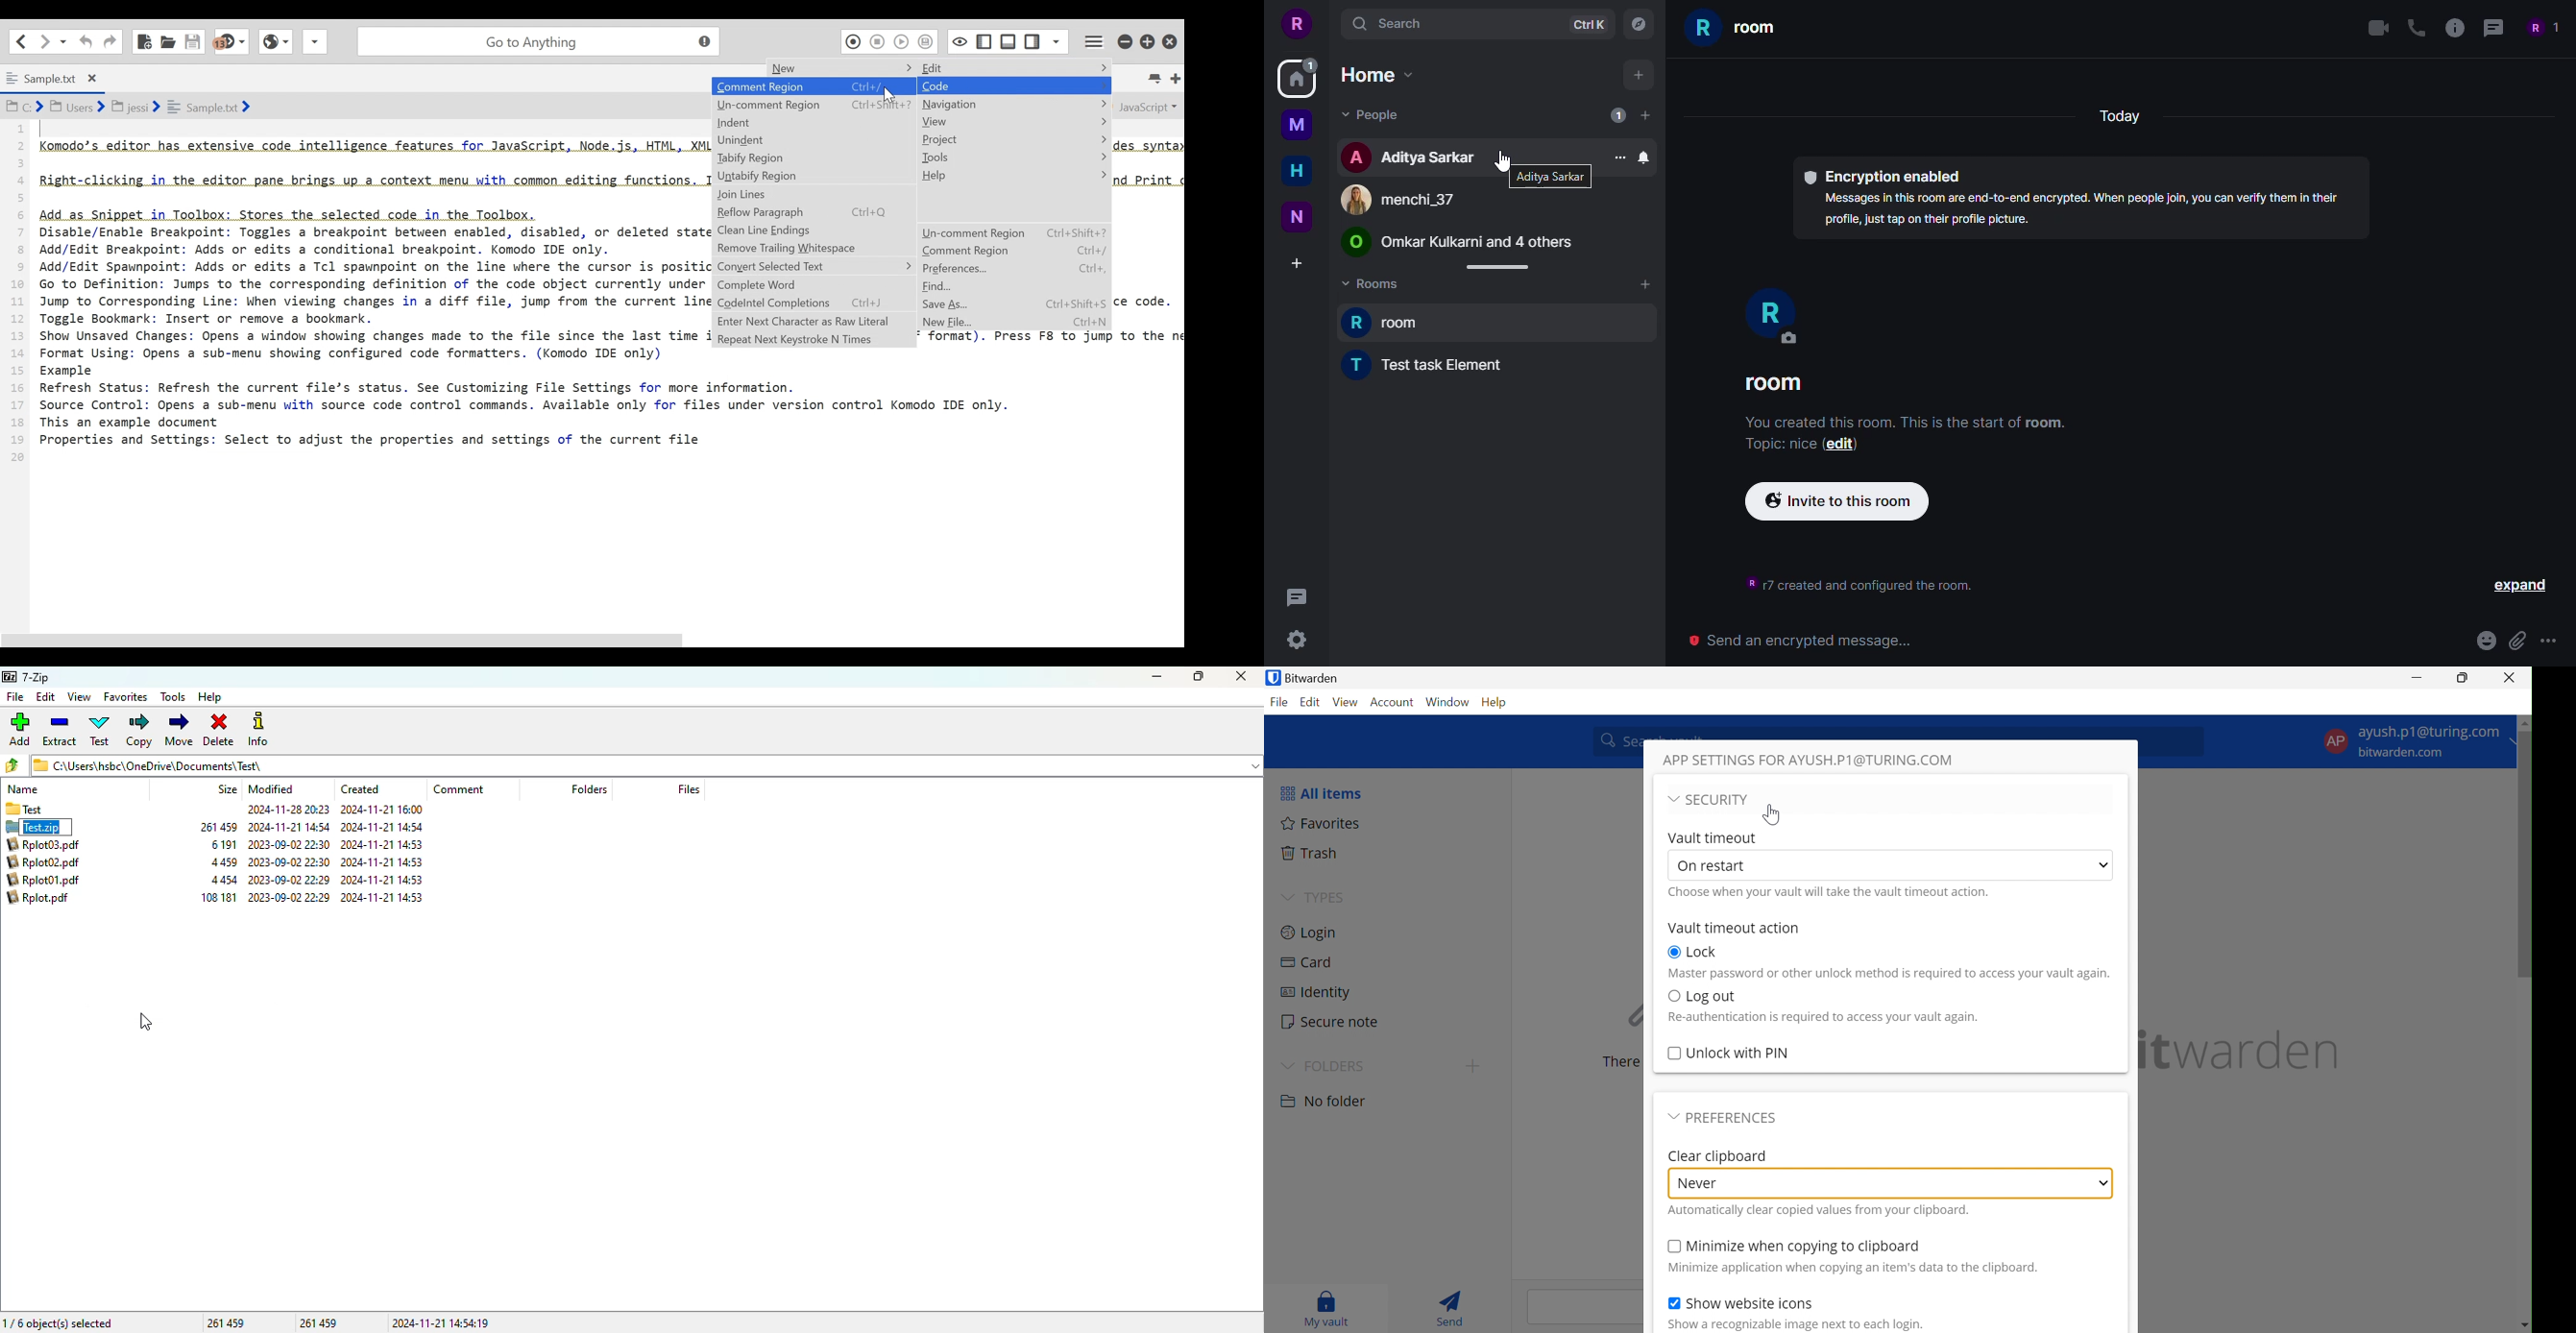 This screenshot has width=2576, height=1344. I want to click on threads, so click(1296, 598).